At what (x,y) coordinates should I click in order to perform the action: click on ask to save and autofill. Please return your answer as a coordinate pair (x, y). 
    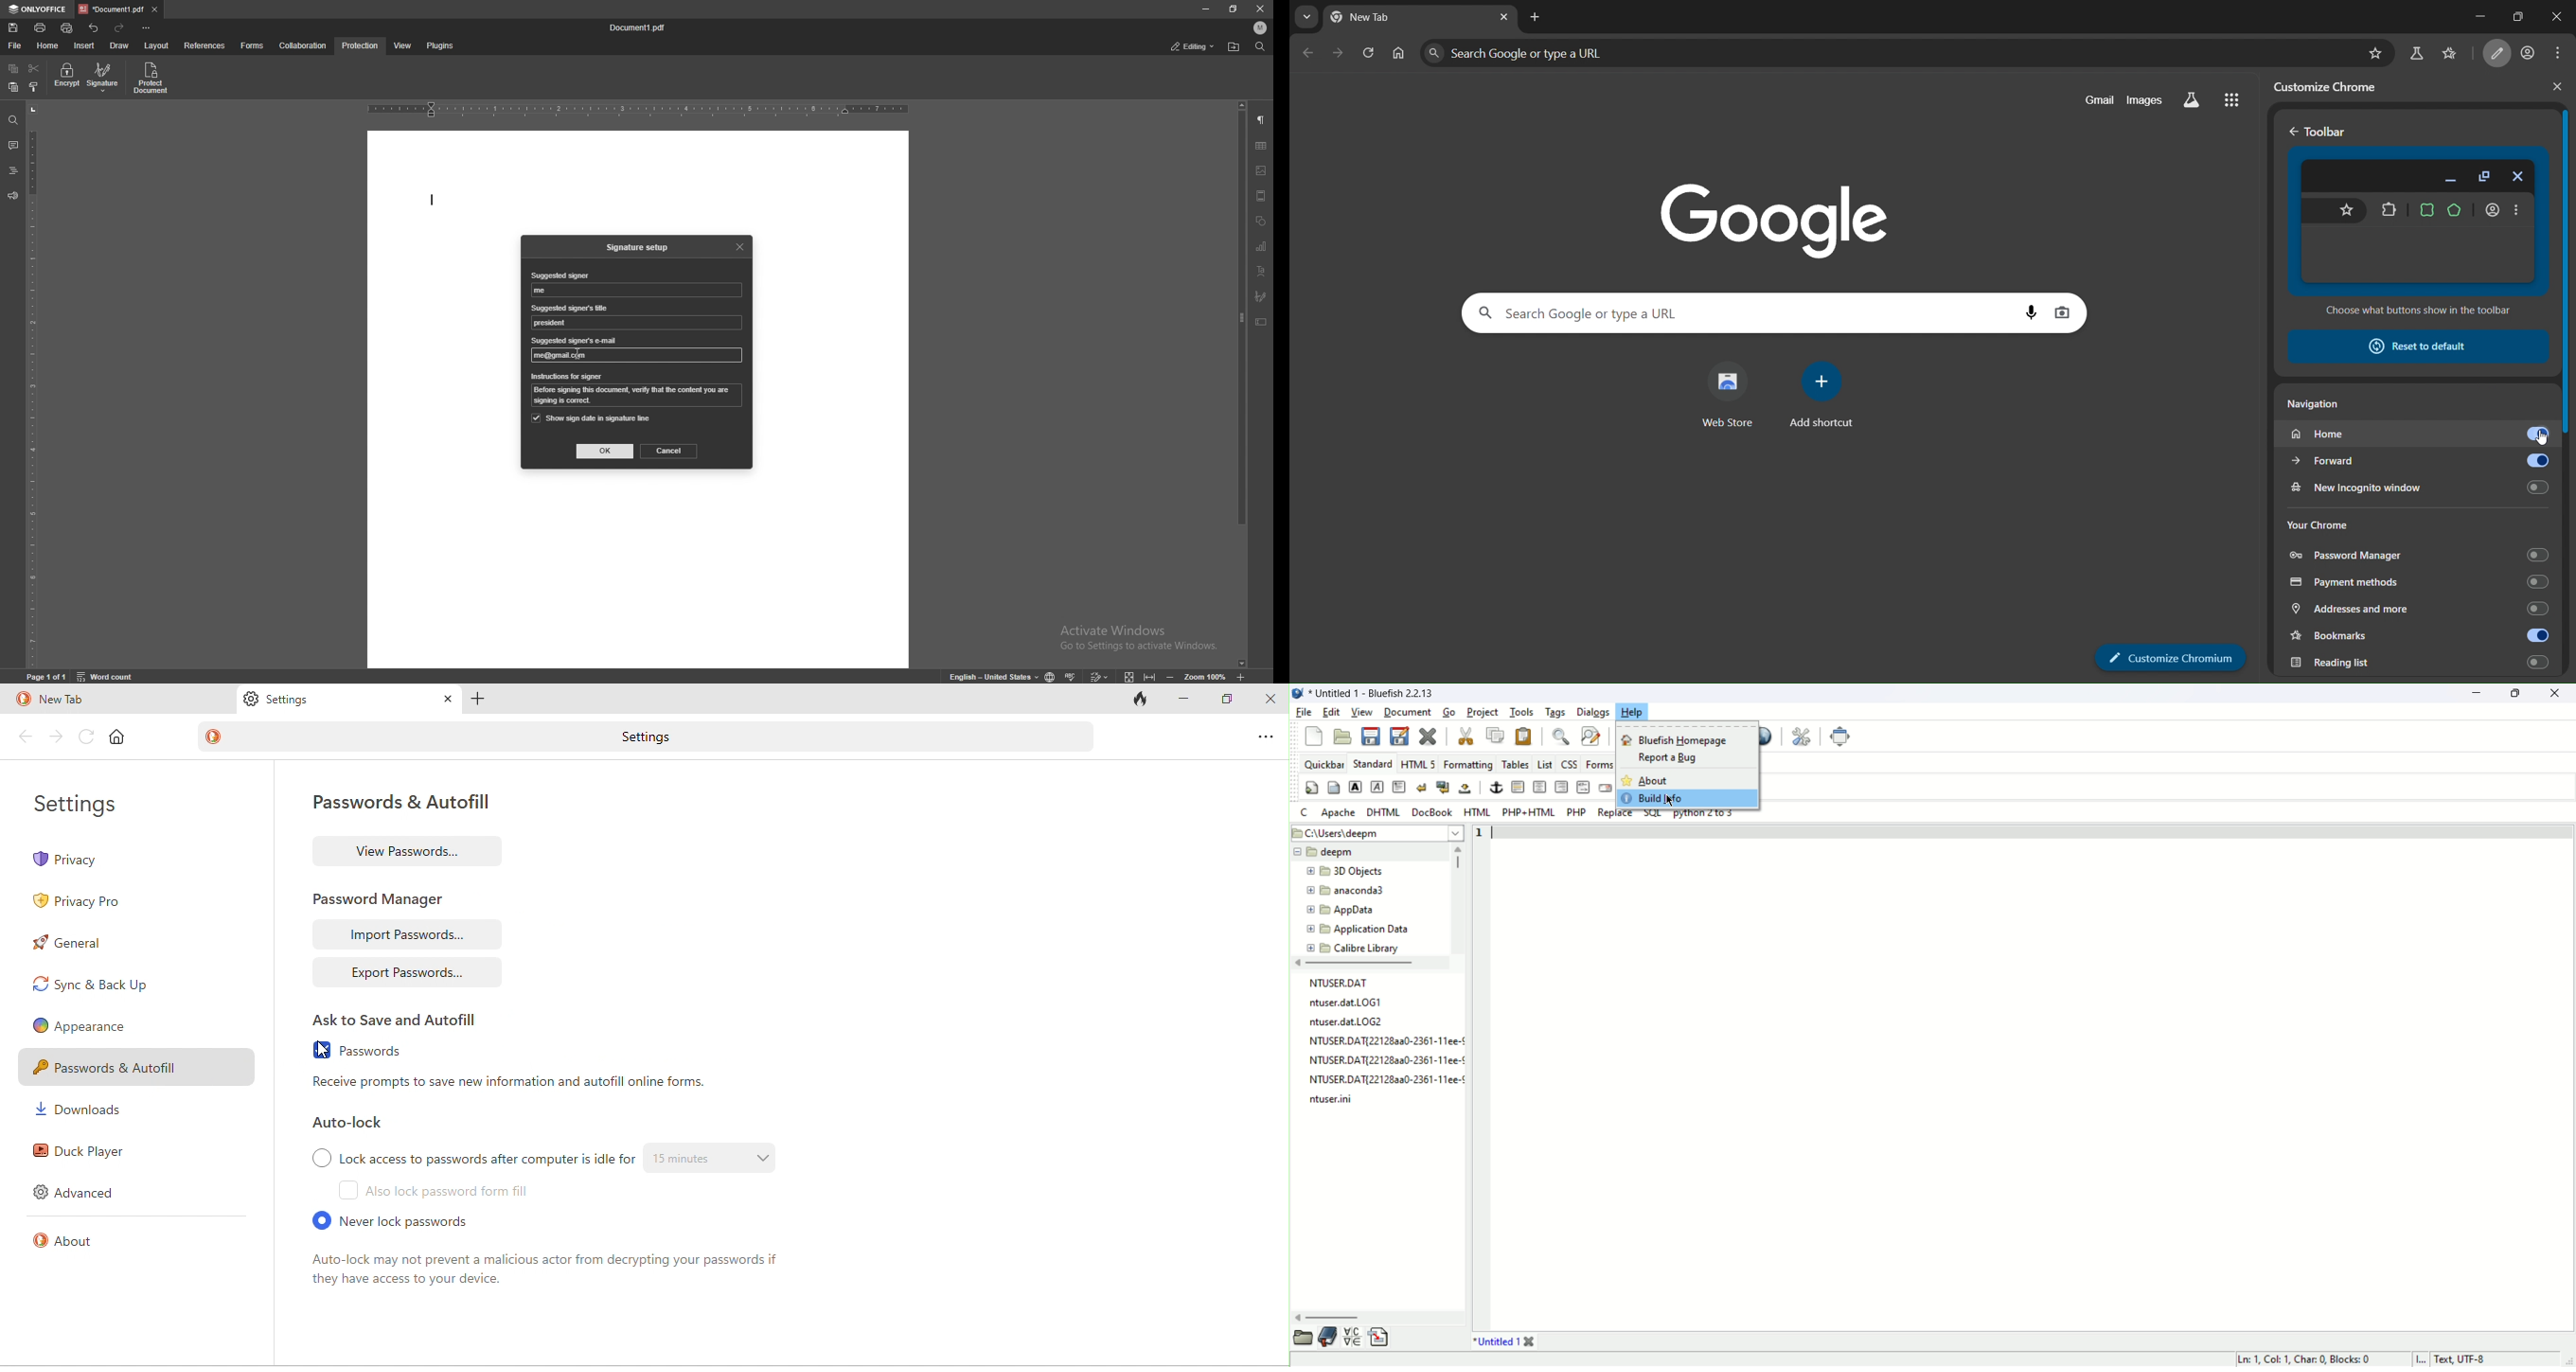
    Looking at the image, I should click on (397, 1019).